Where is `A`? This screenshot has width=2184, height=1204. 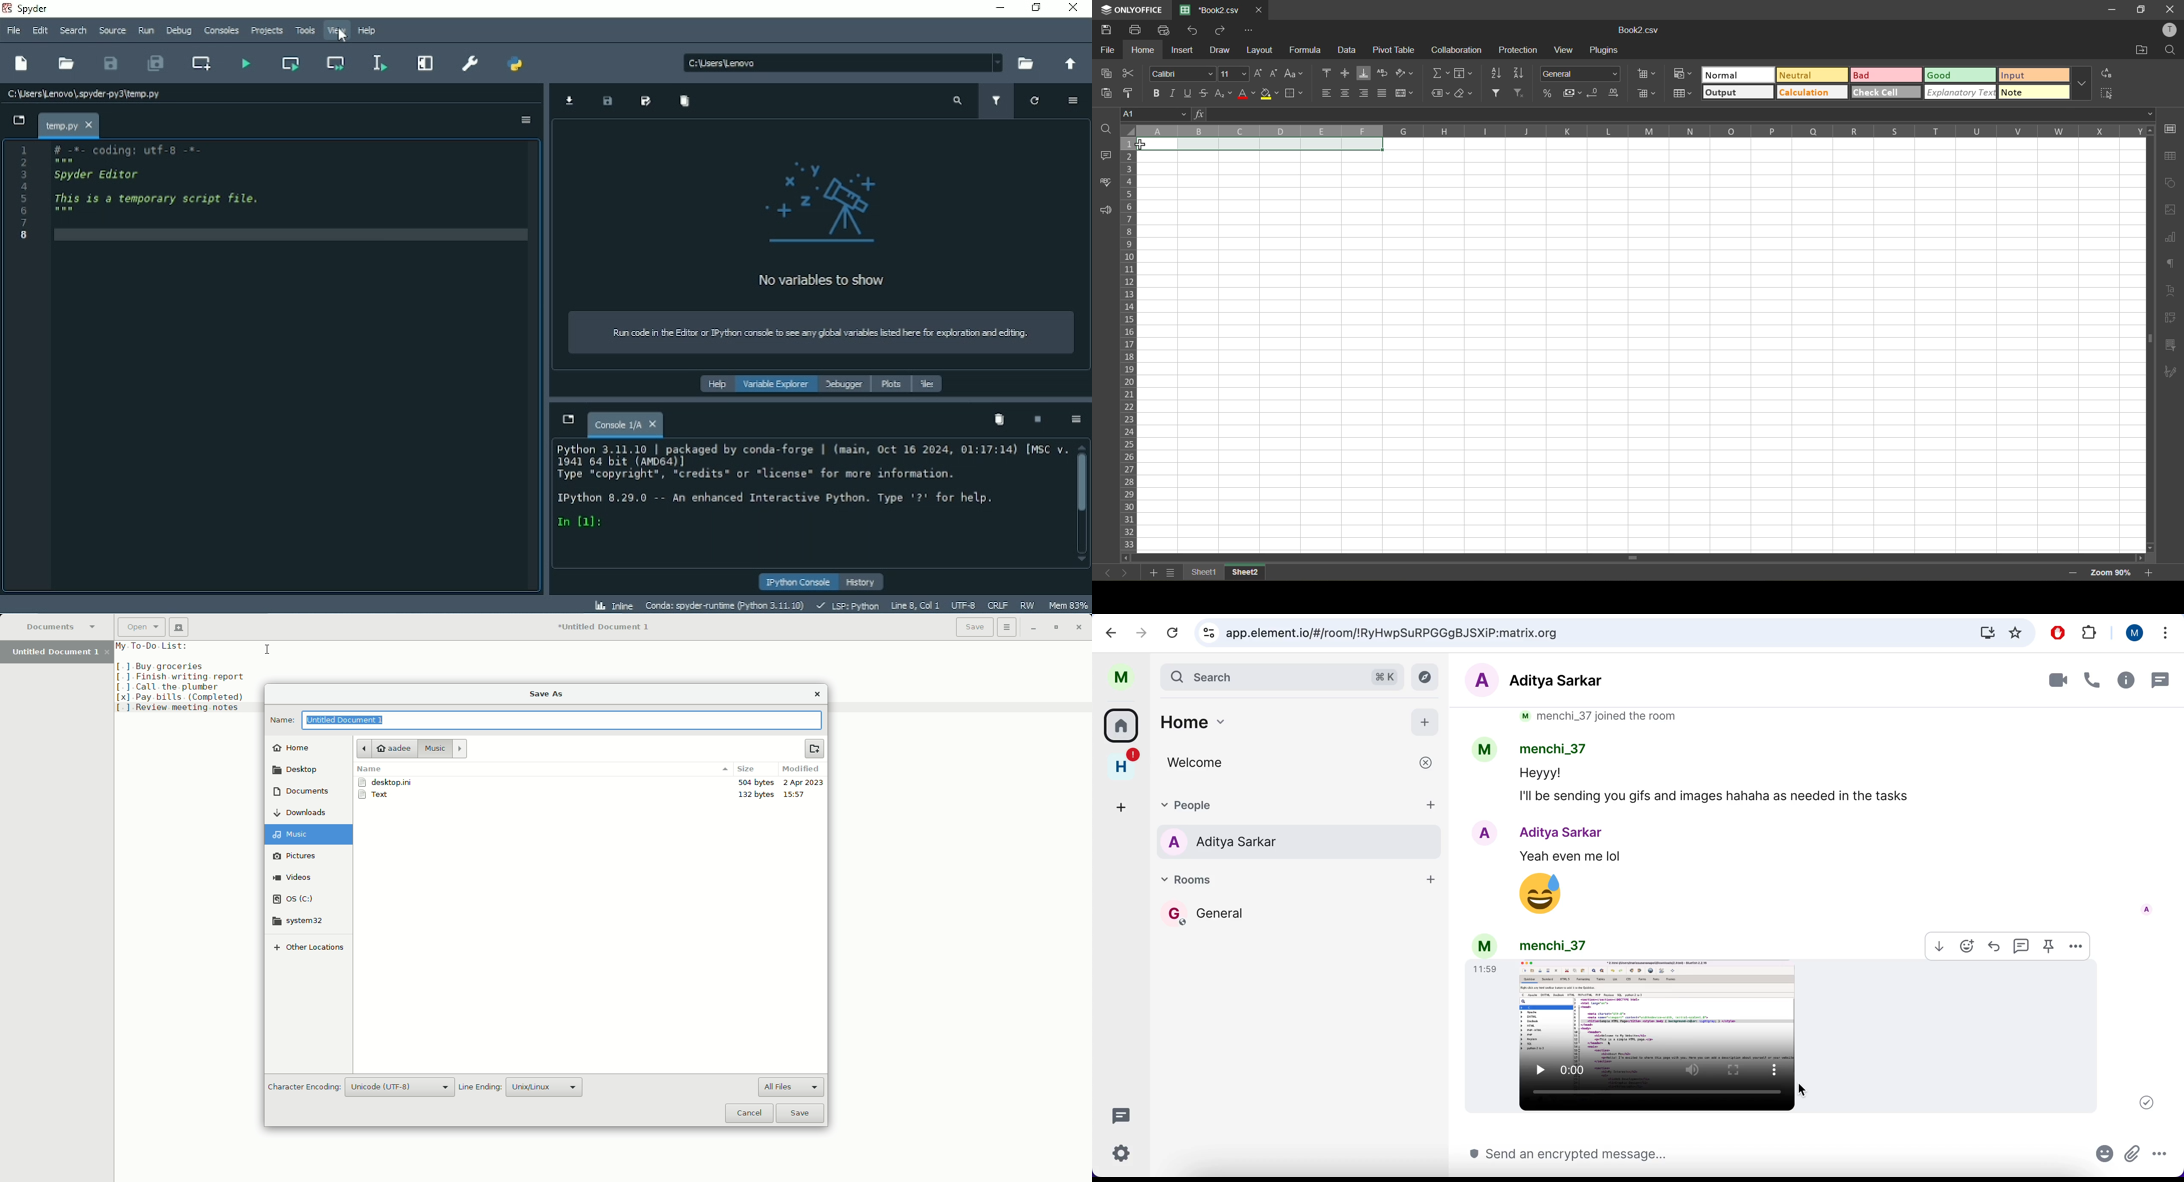
A is located at coordinates (1479, 677).